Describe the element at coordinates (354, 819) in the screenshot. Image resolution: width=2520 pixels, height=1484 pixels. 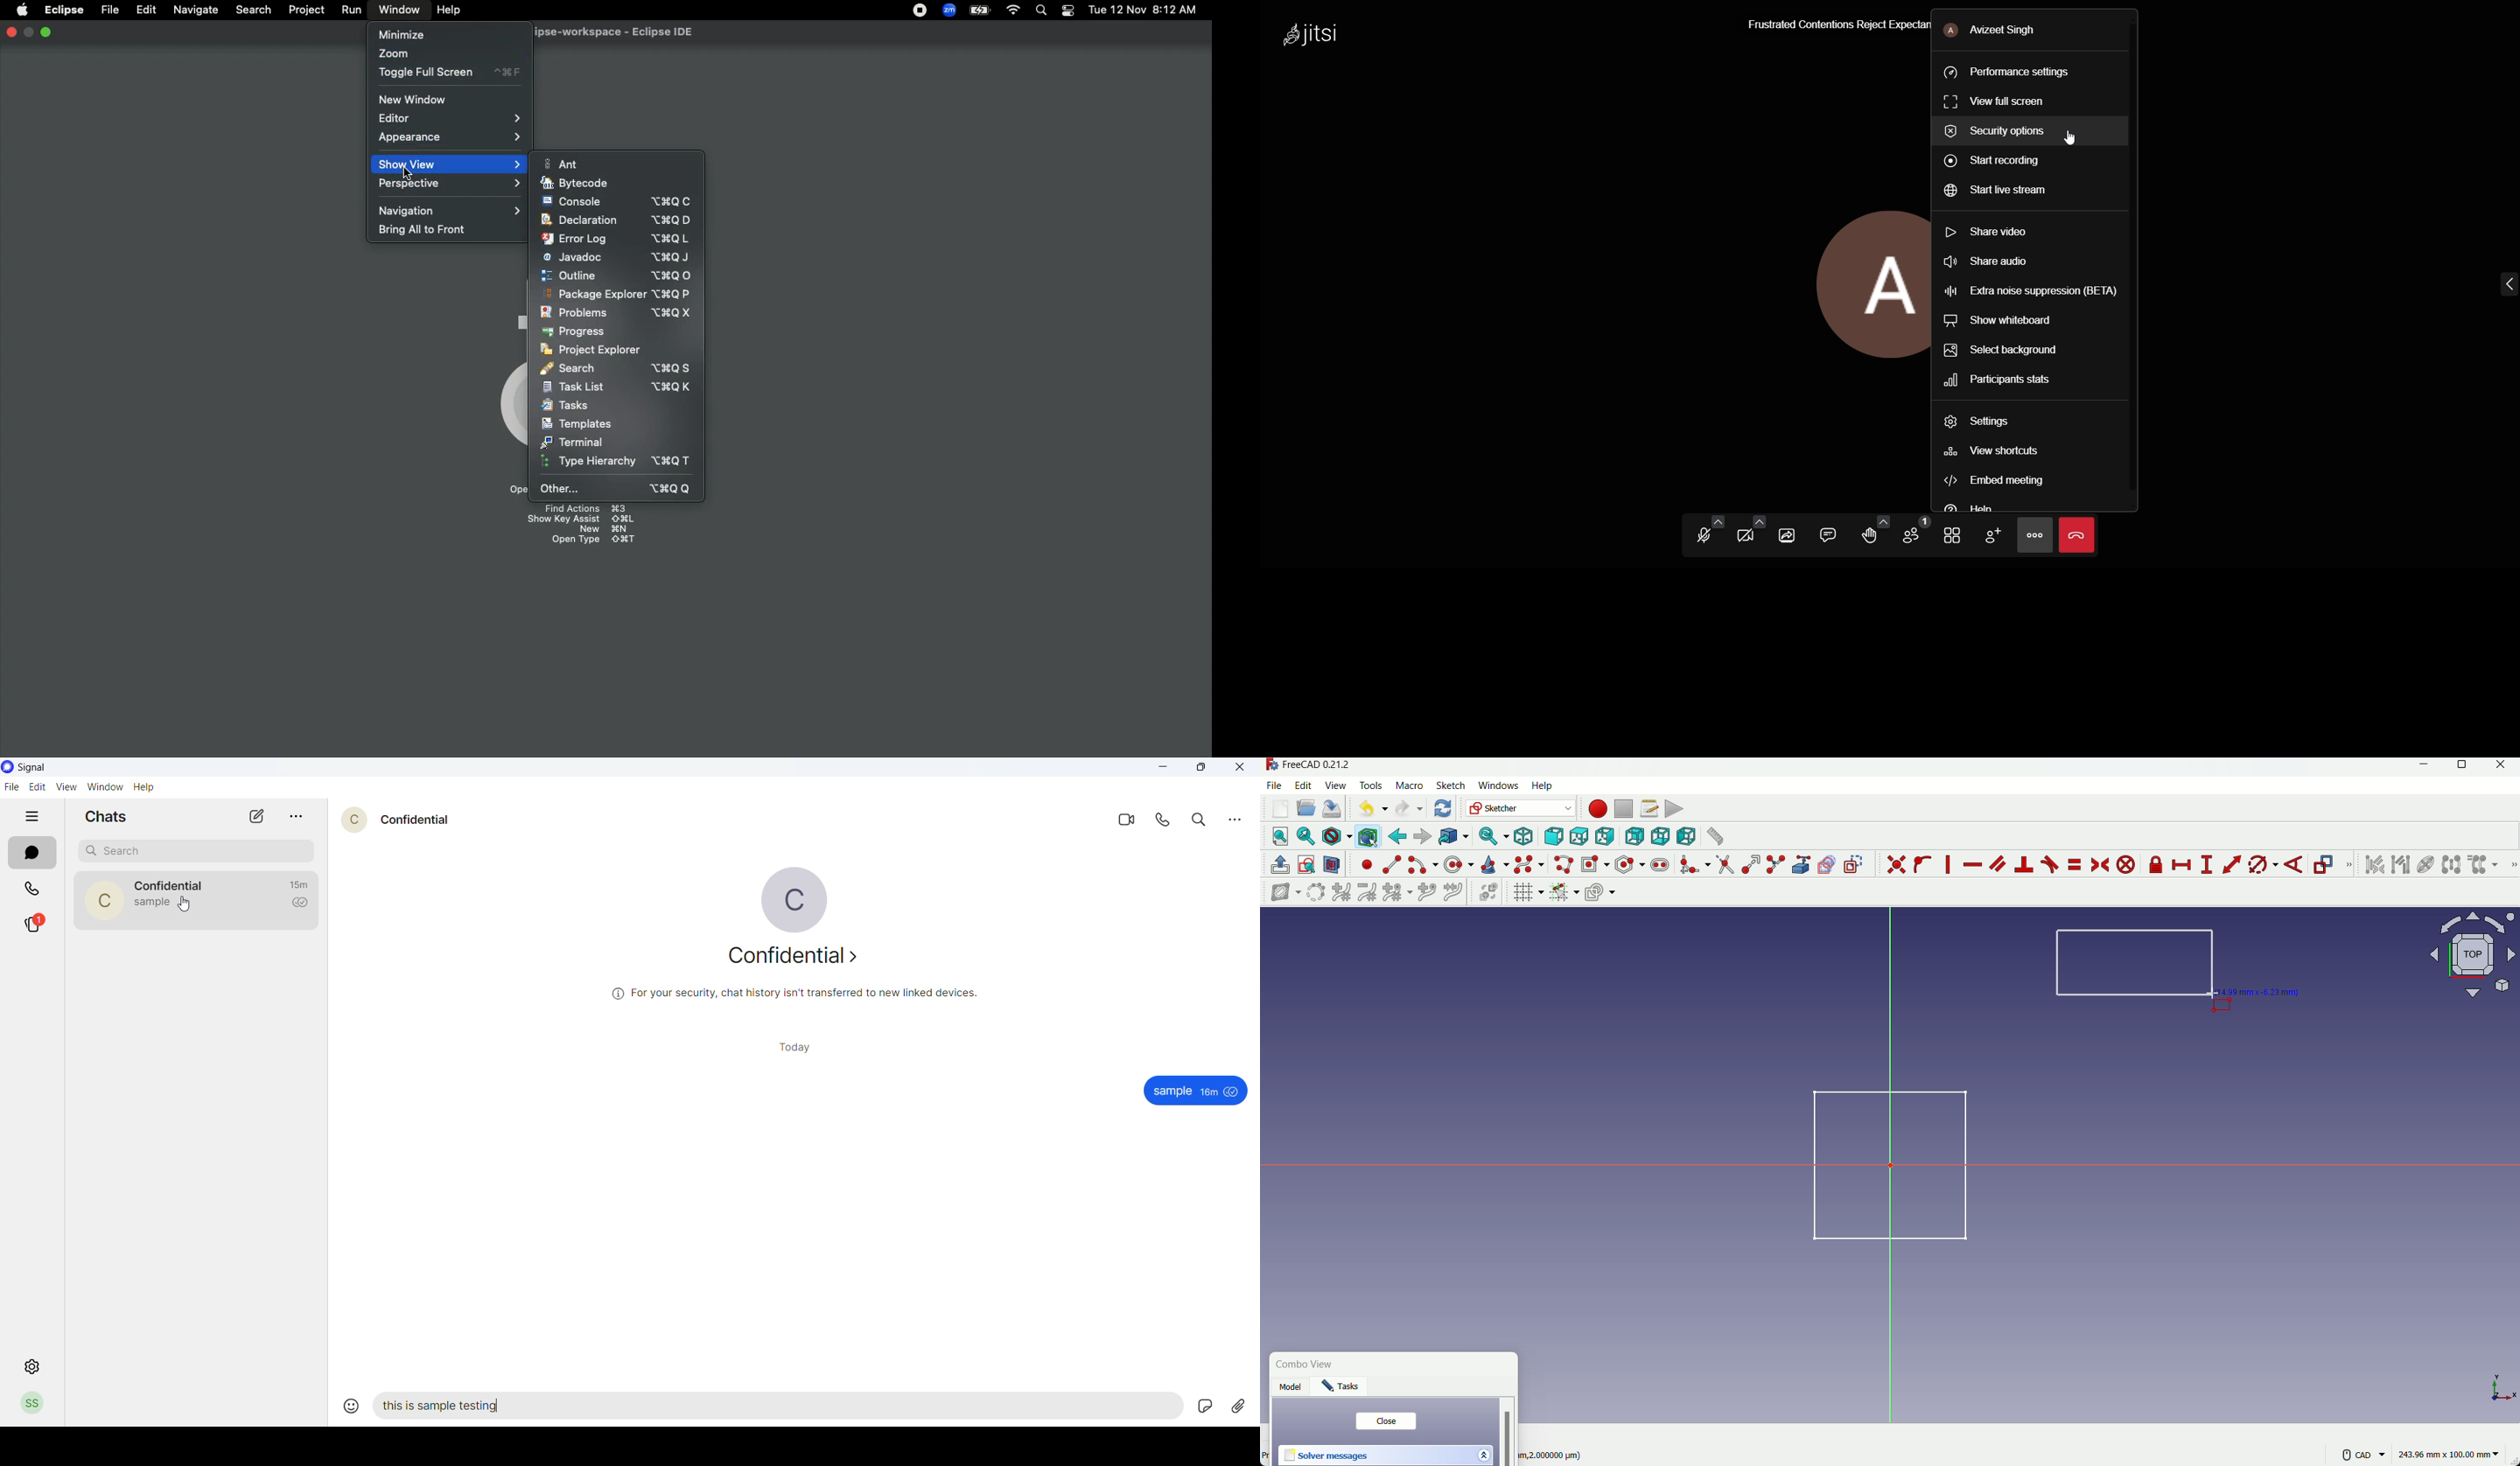
I see `c` at that location.